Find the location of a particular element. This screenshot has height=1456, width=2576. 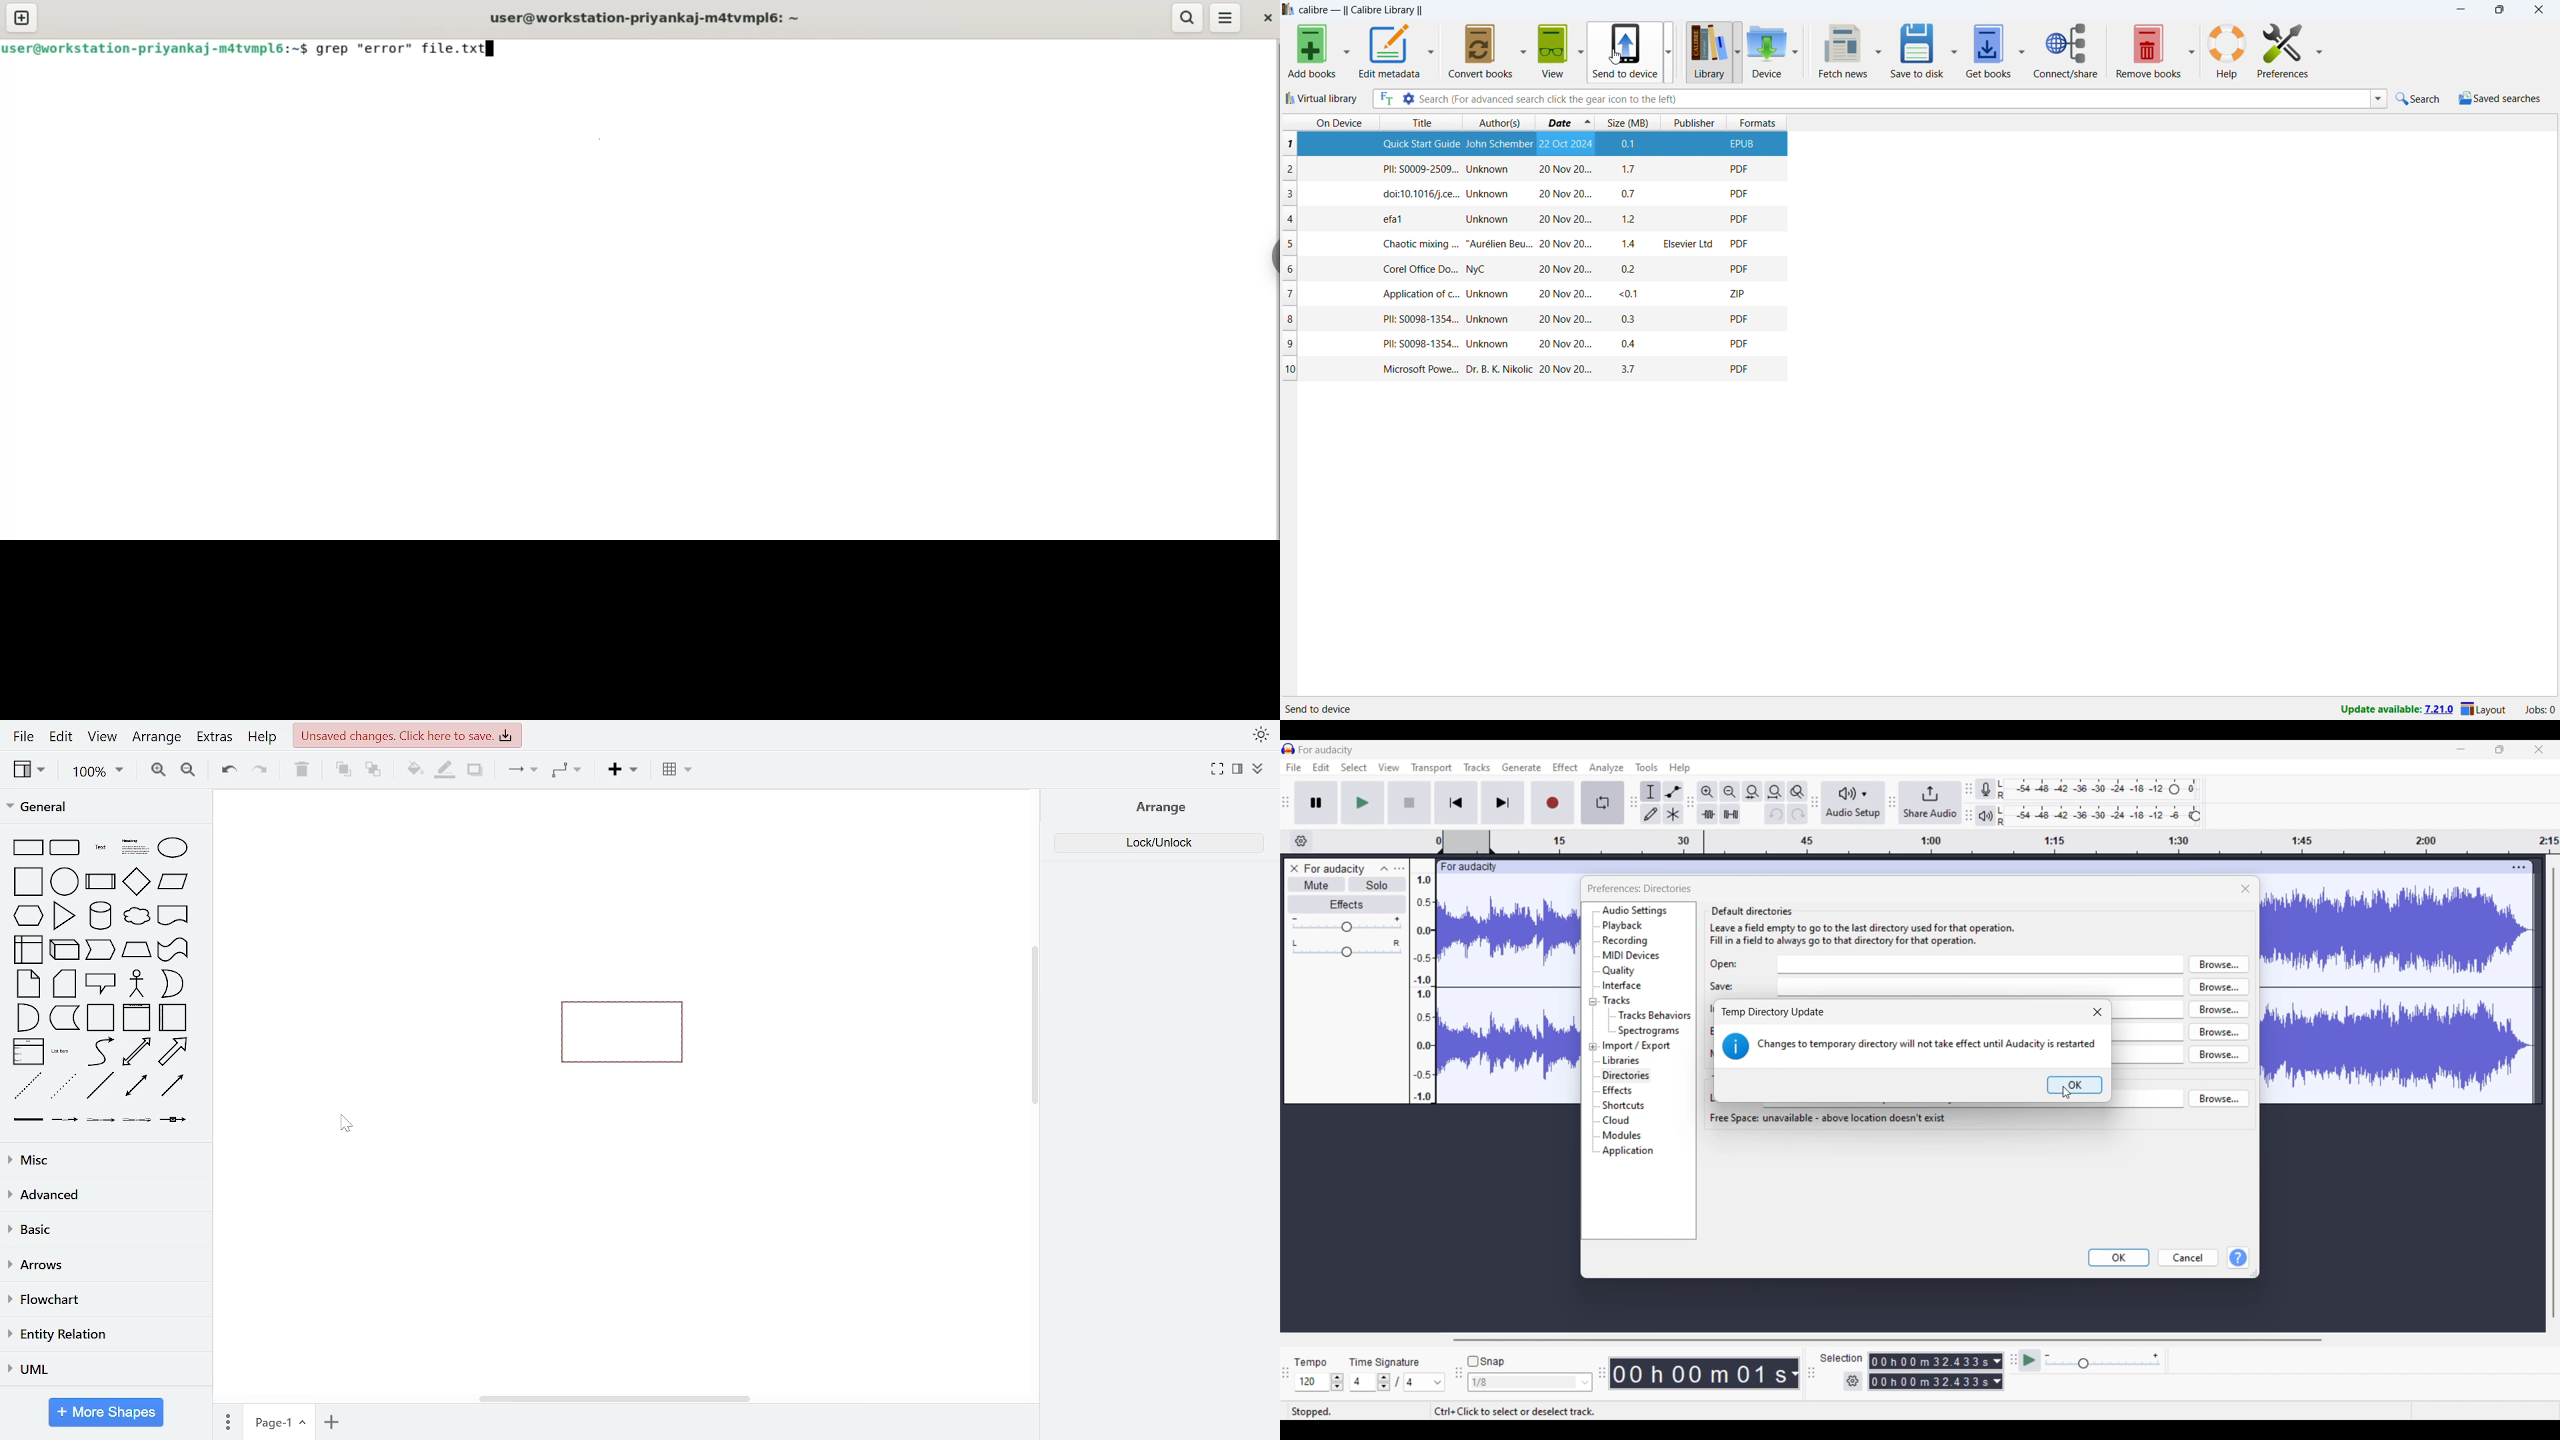

view options is located at coordinates (1581, 50).